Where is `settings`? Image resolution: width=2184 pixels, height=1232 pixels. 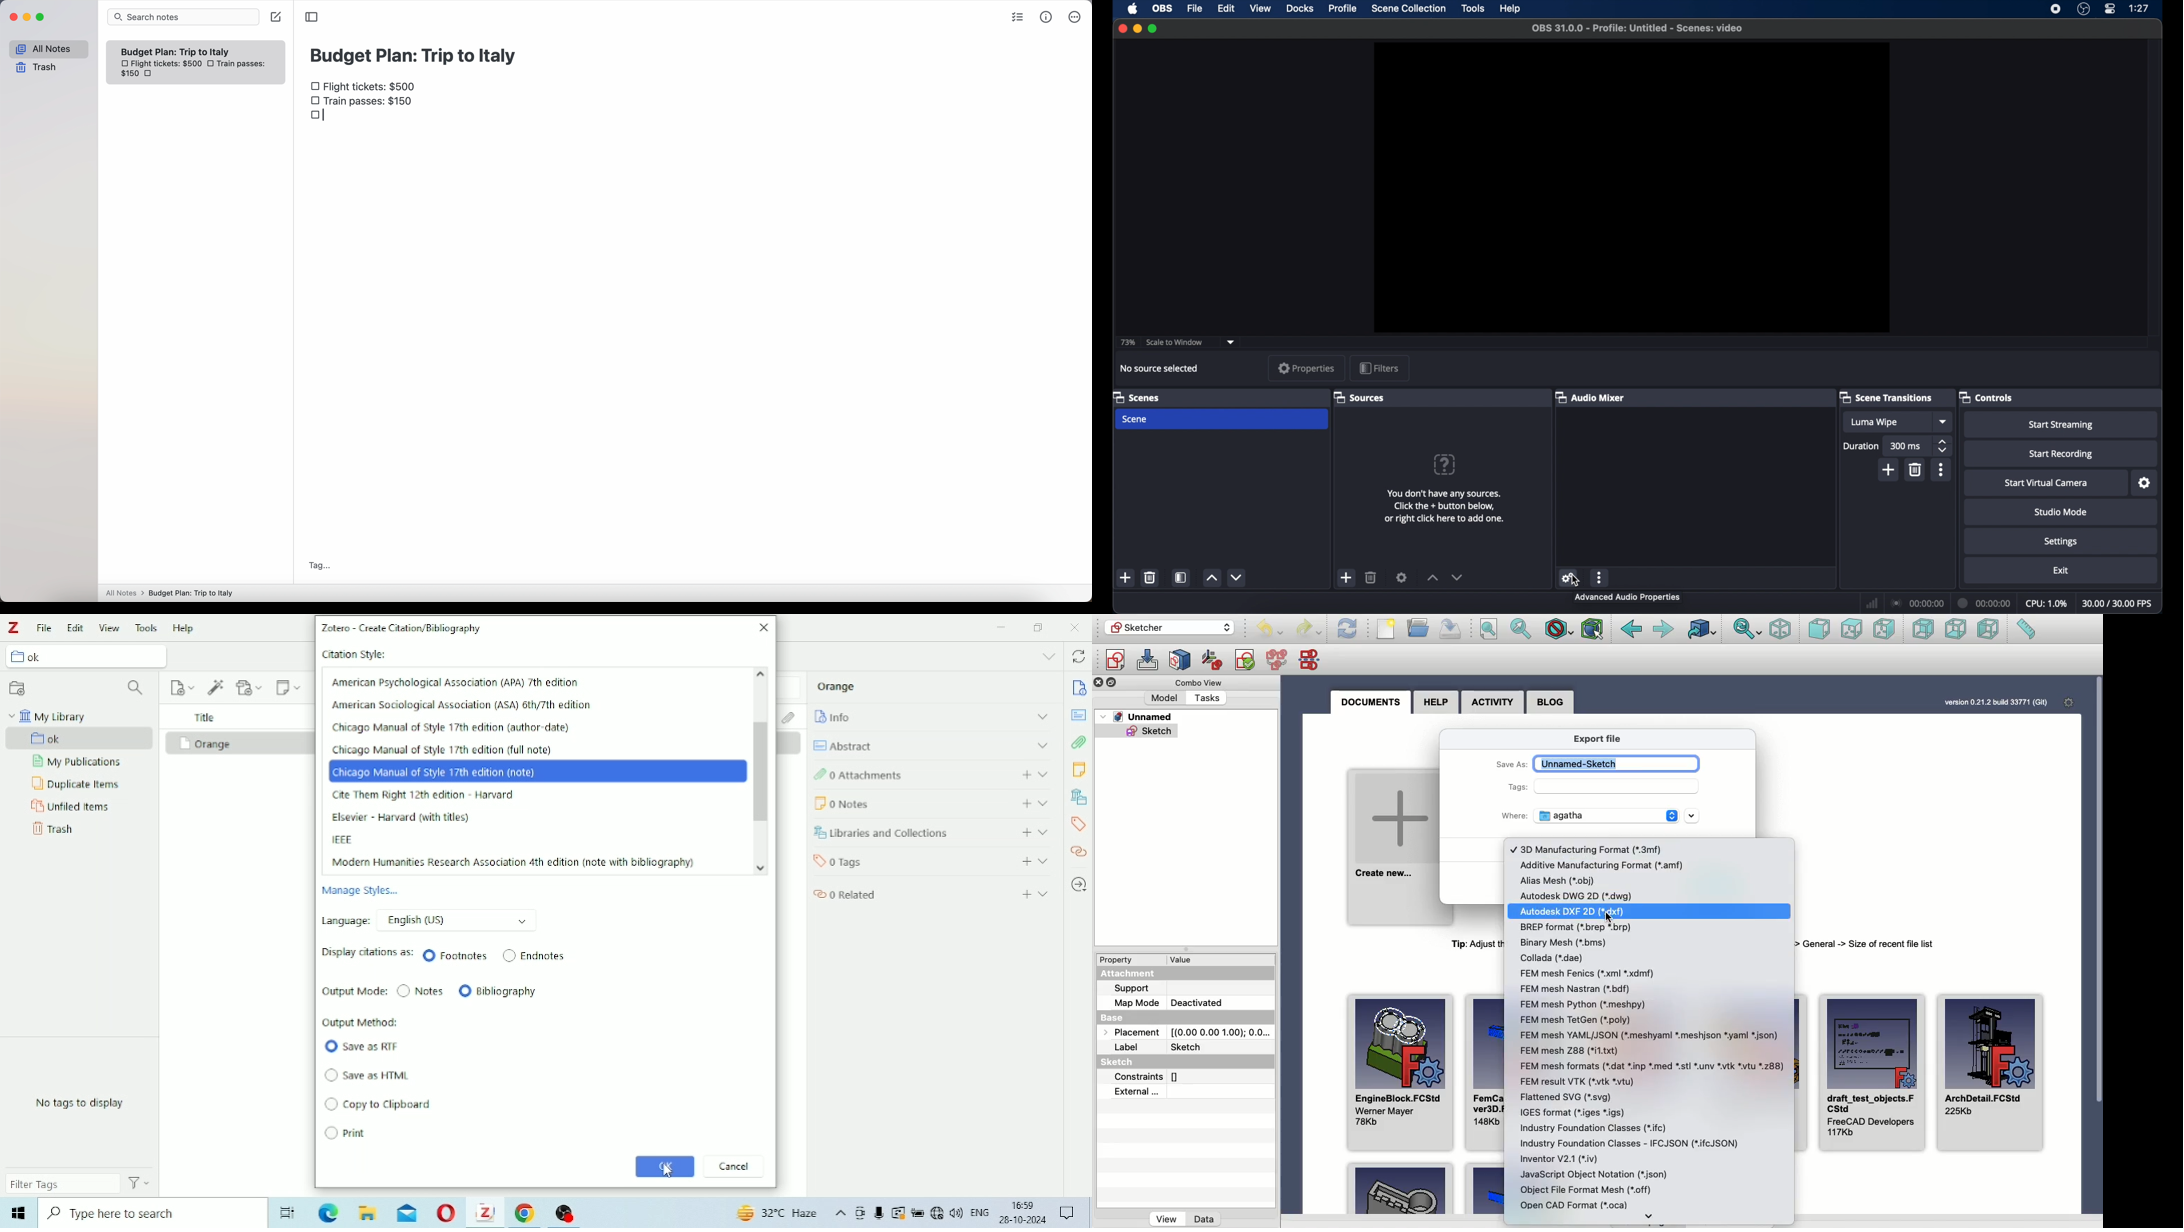
settings is located at coordinates (1402, 578).